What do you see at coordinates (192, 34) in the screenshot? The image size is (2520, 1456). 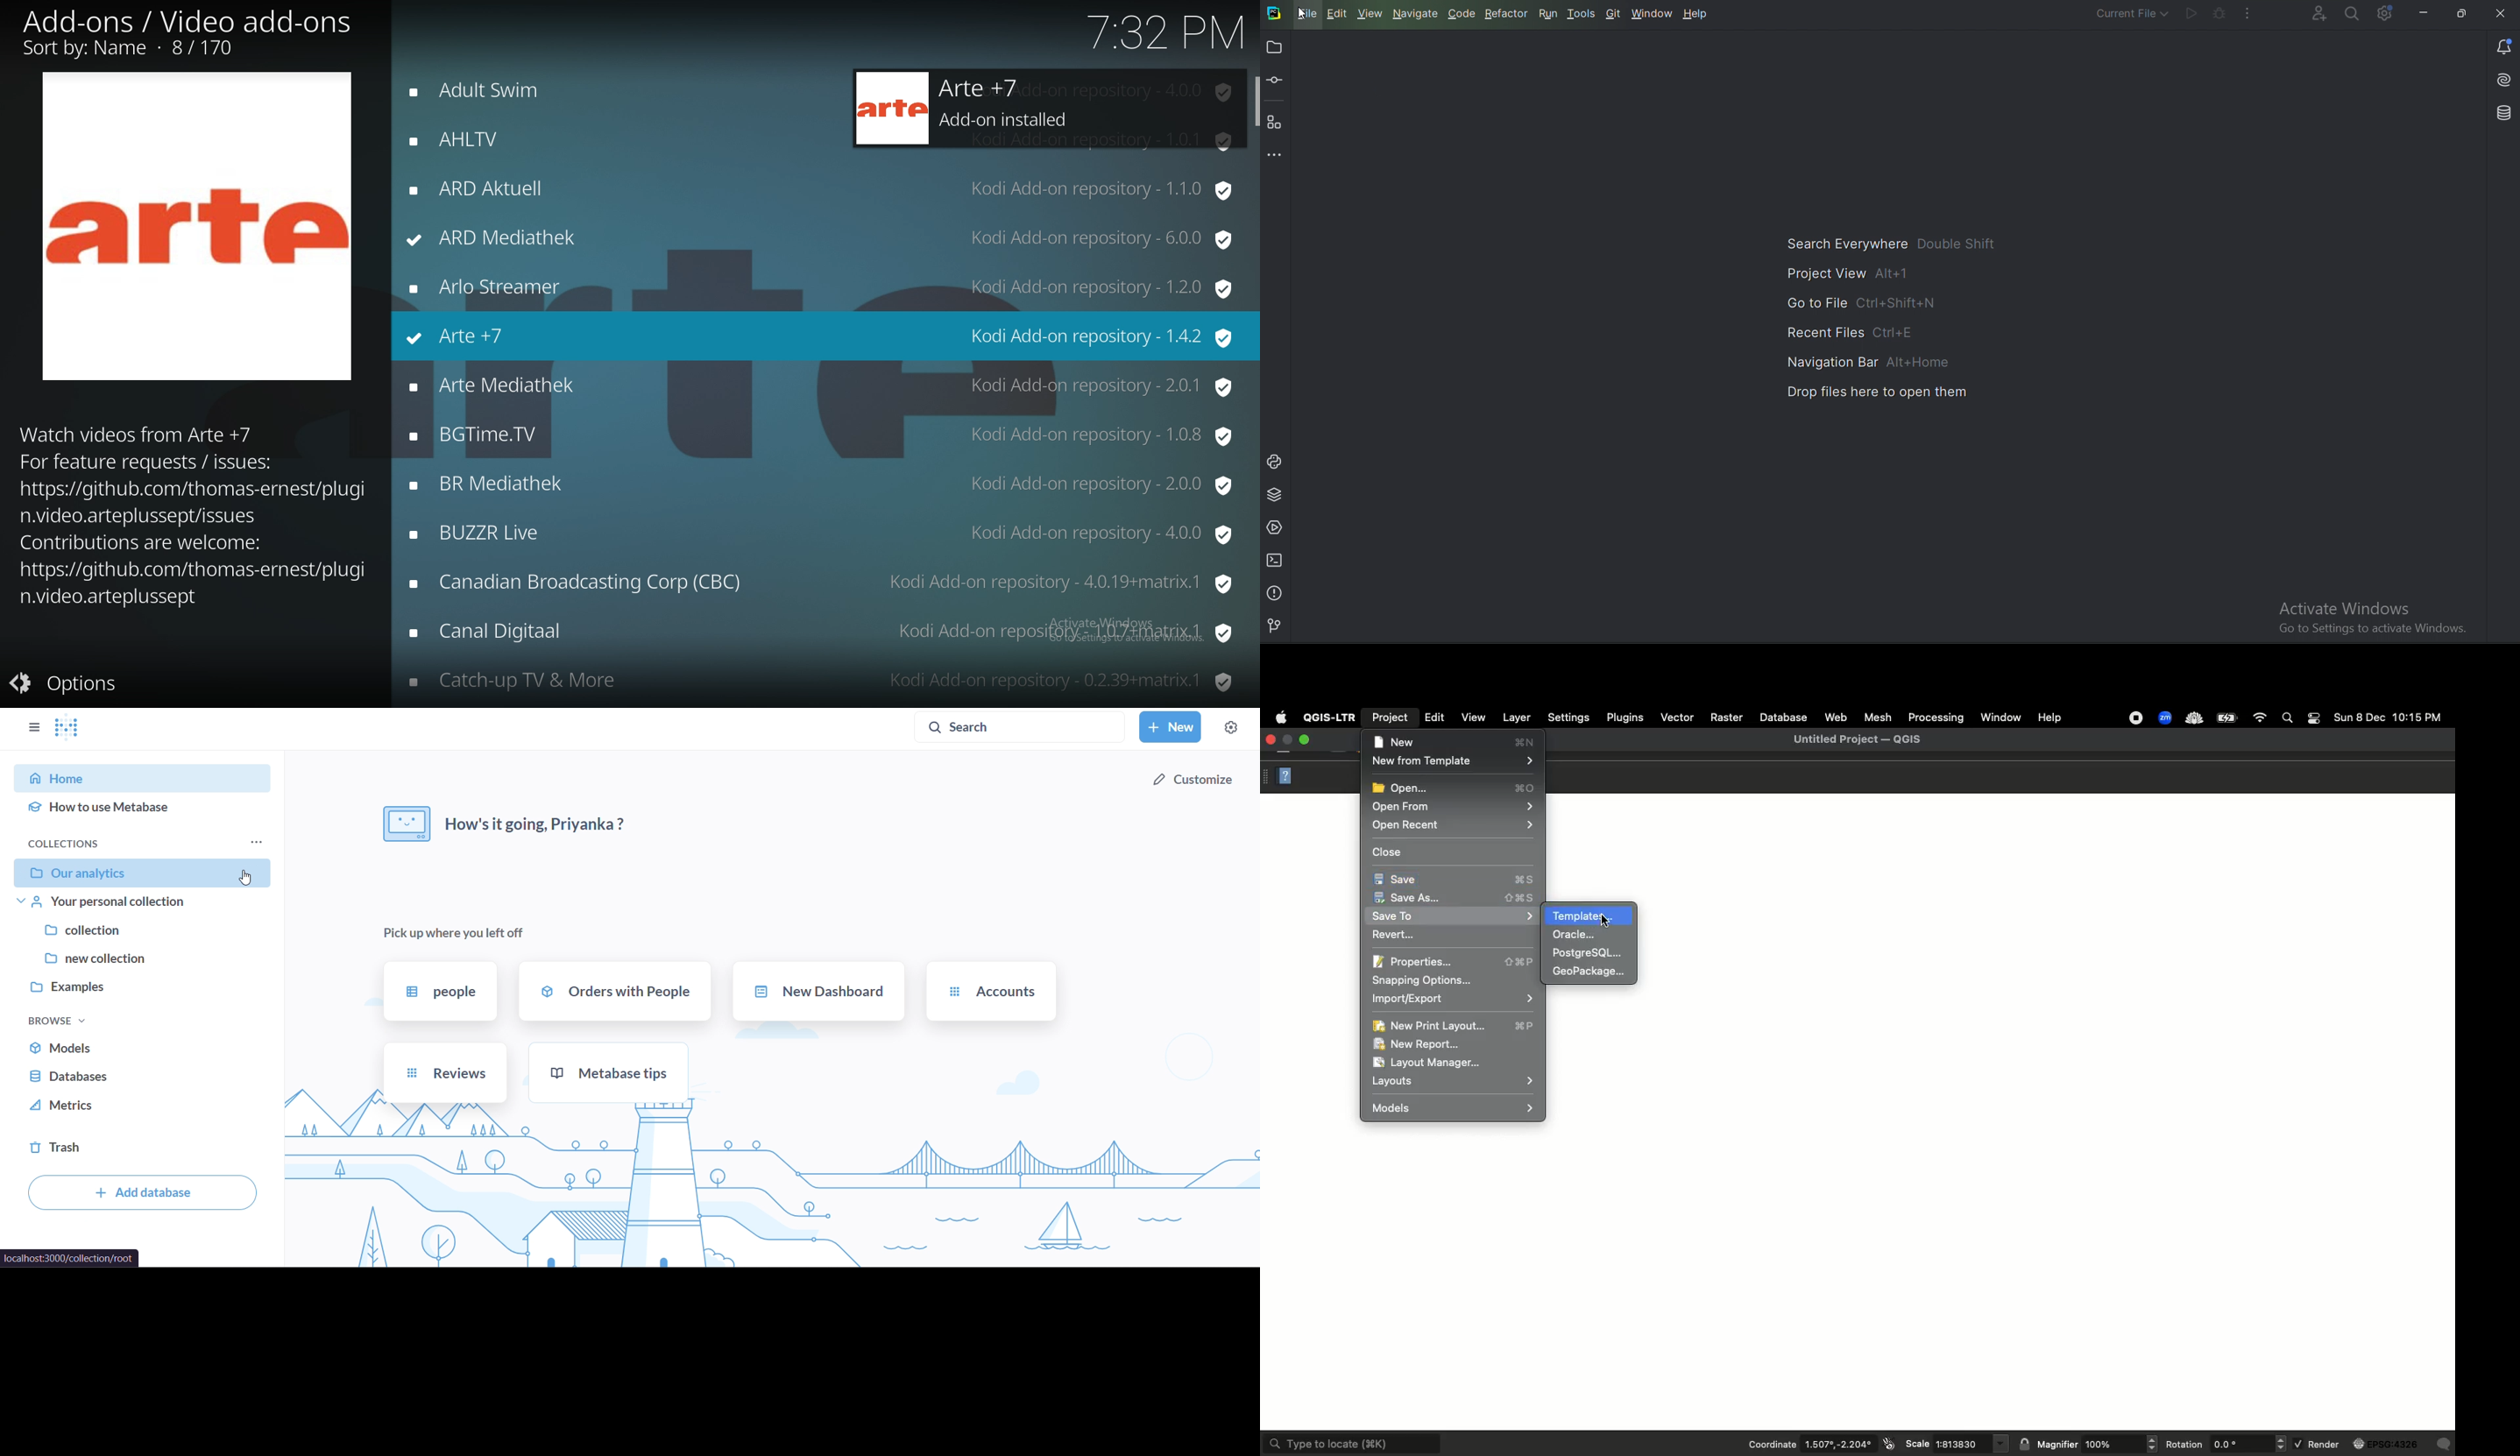 I see `video add ons` at bounding box center [192, 34].